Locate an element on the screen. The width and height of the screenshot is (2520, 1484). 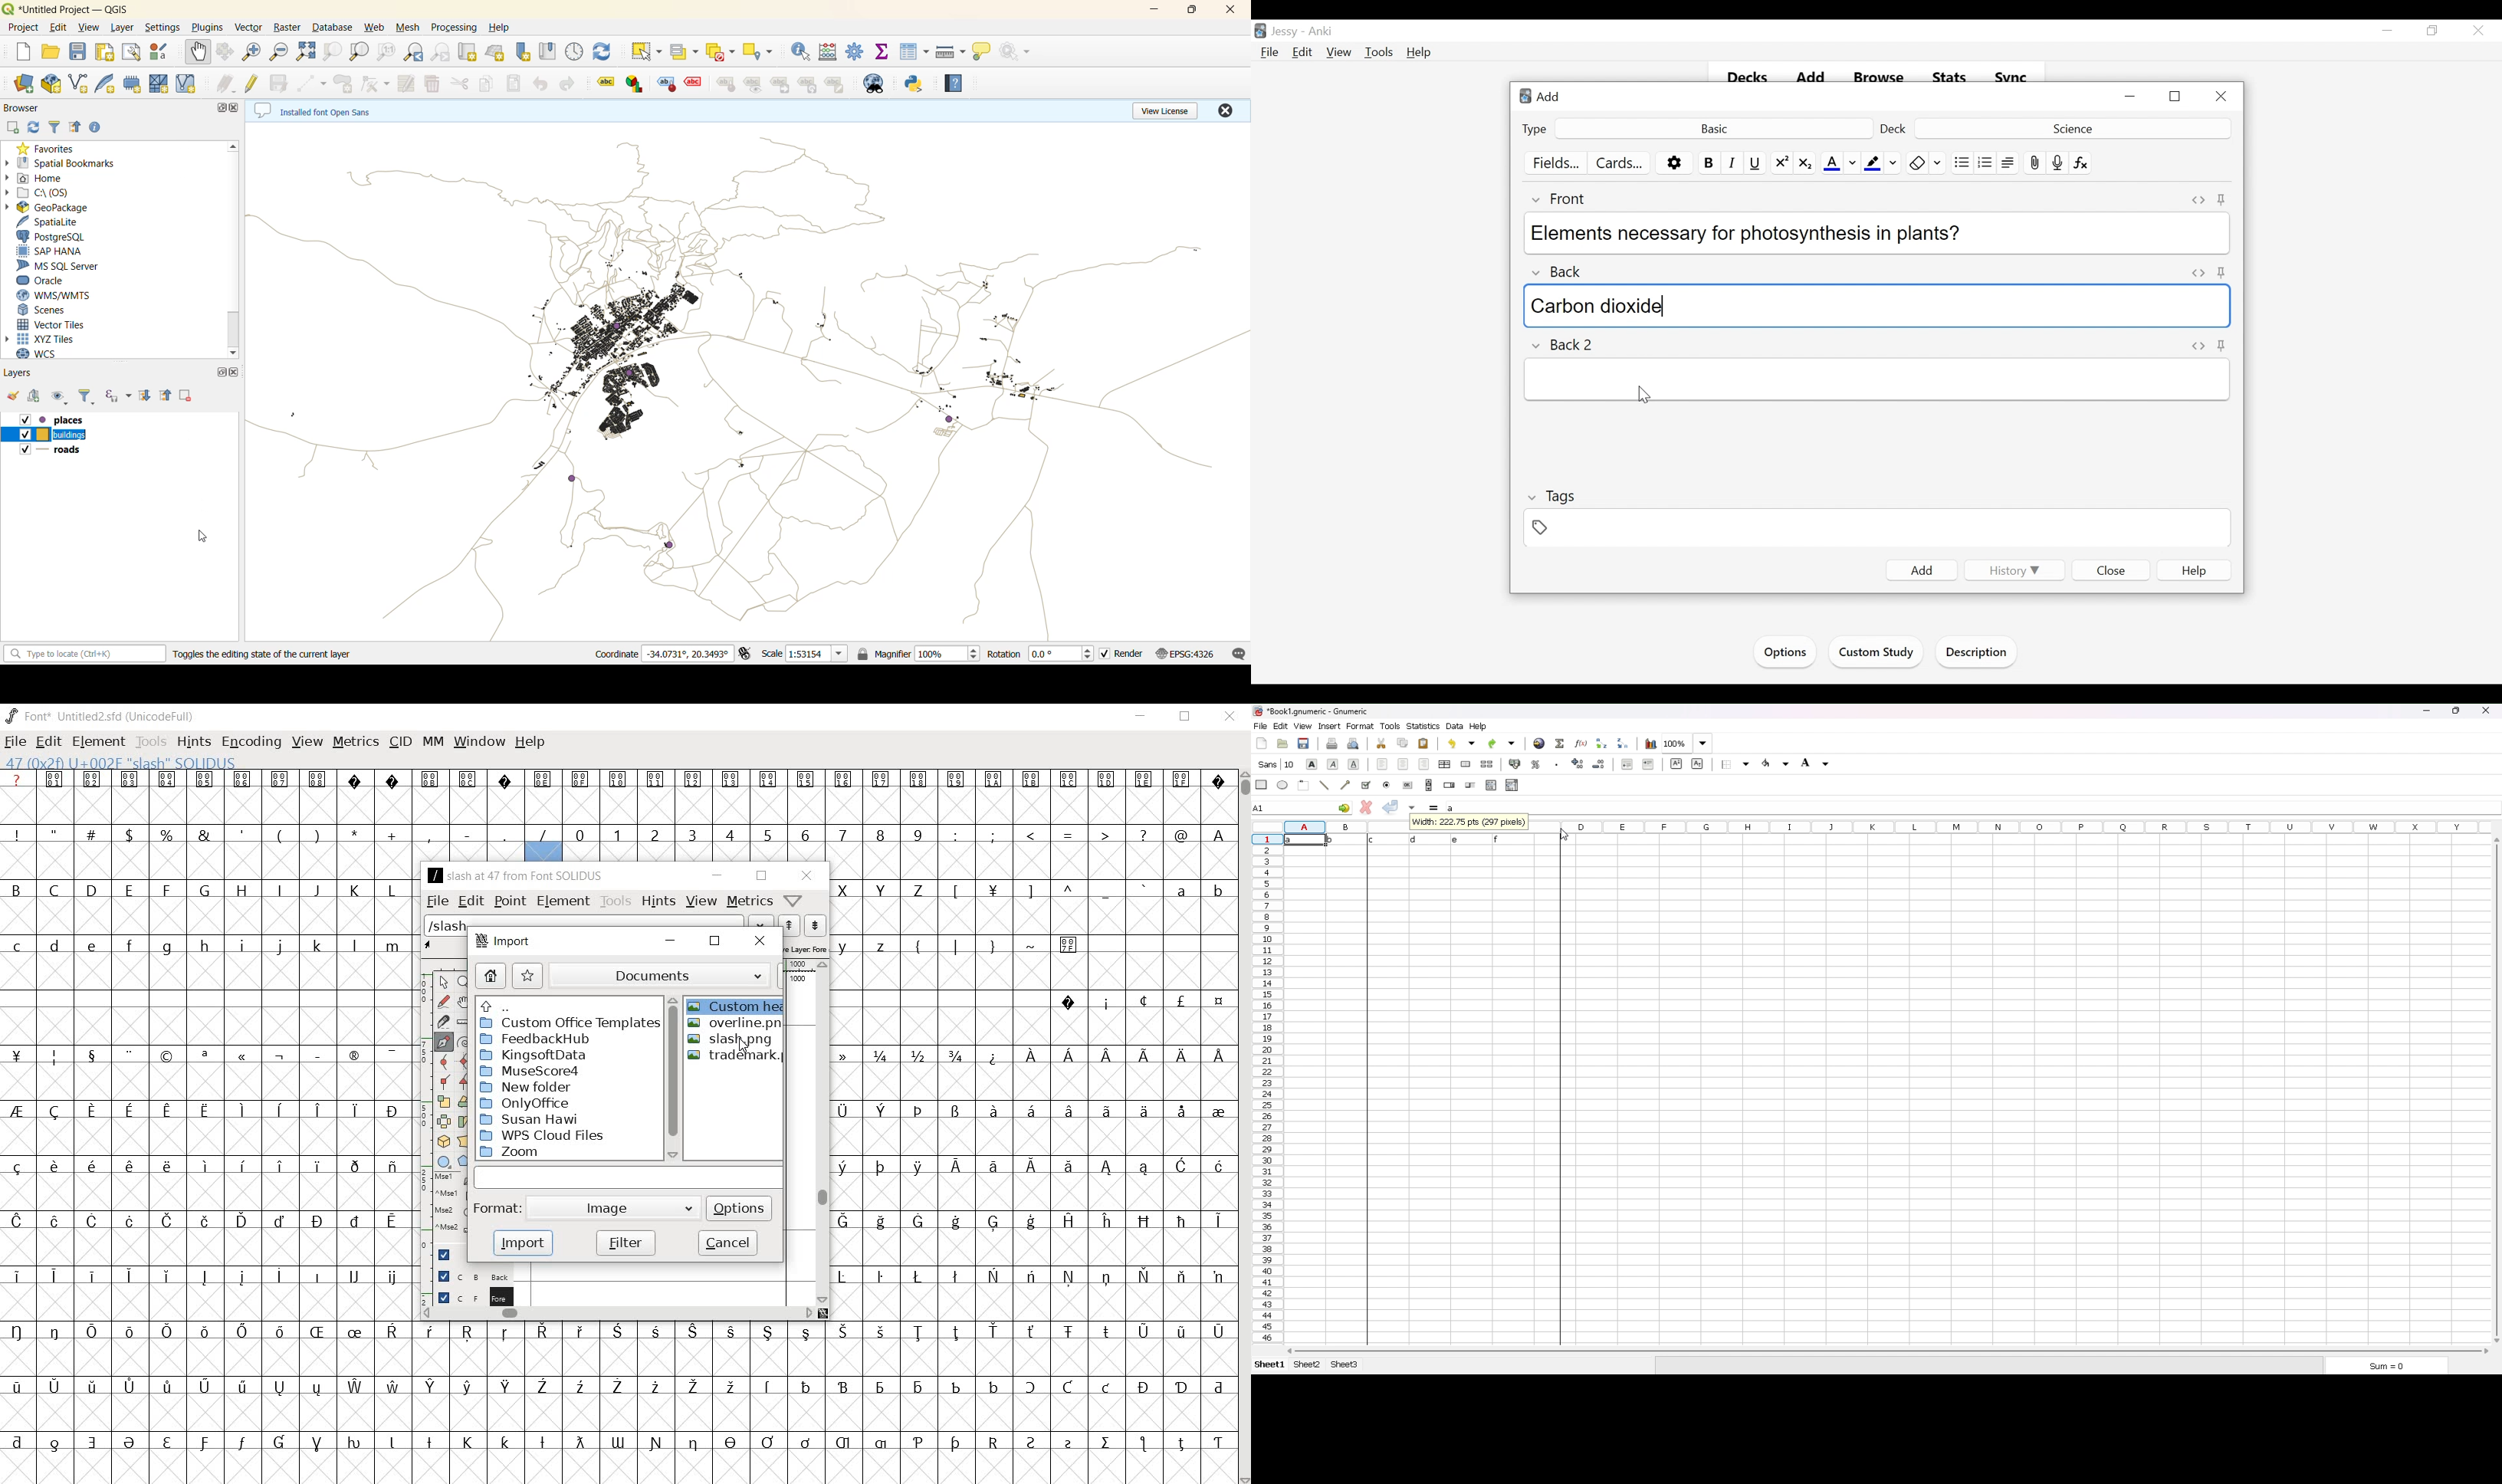
metrics is located at coordinates (750, 901).